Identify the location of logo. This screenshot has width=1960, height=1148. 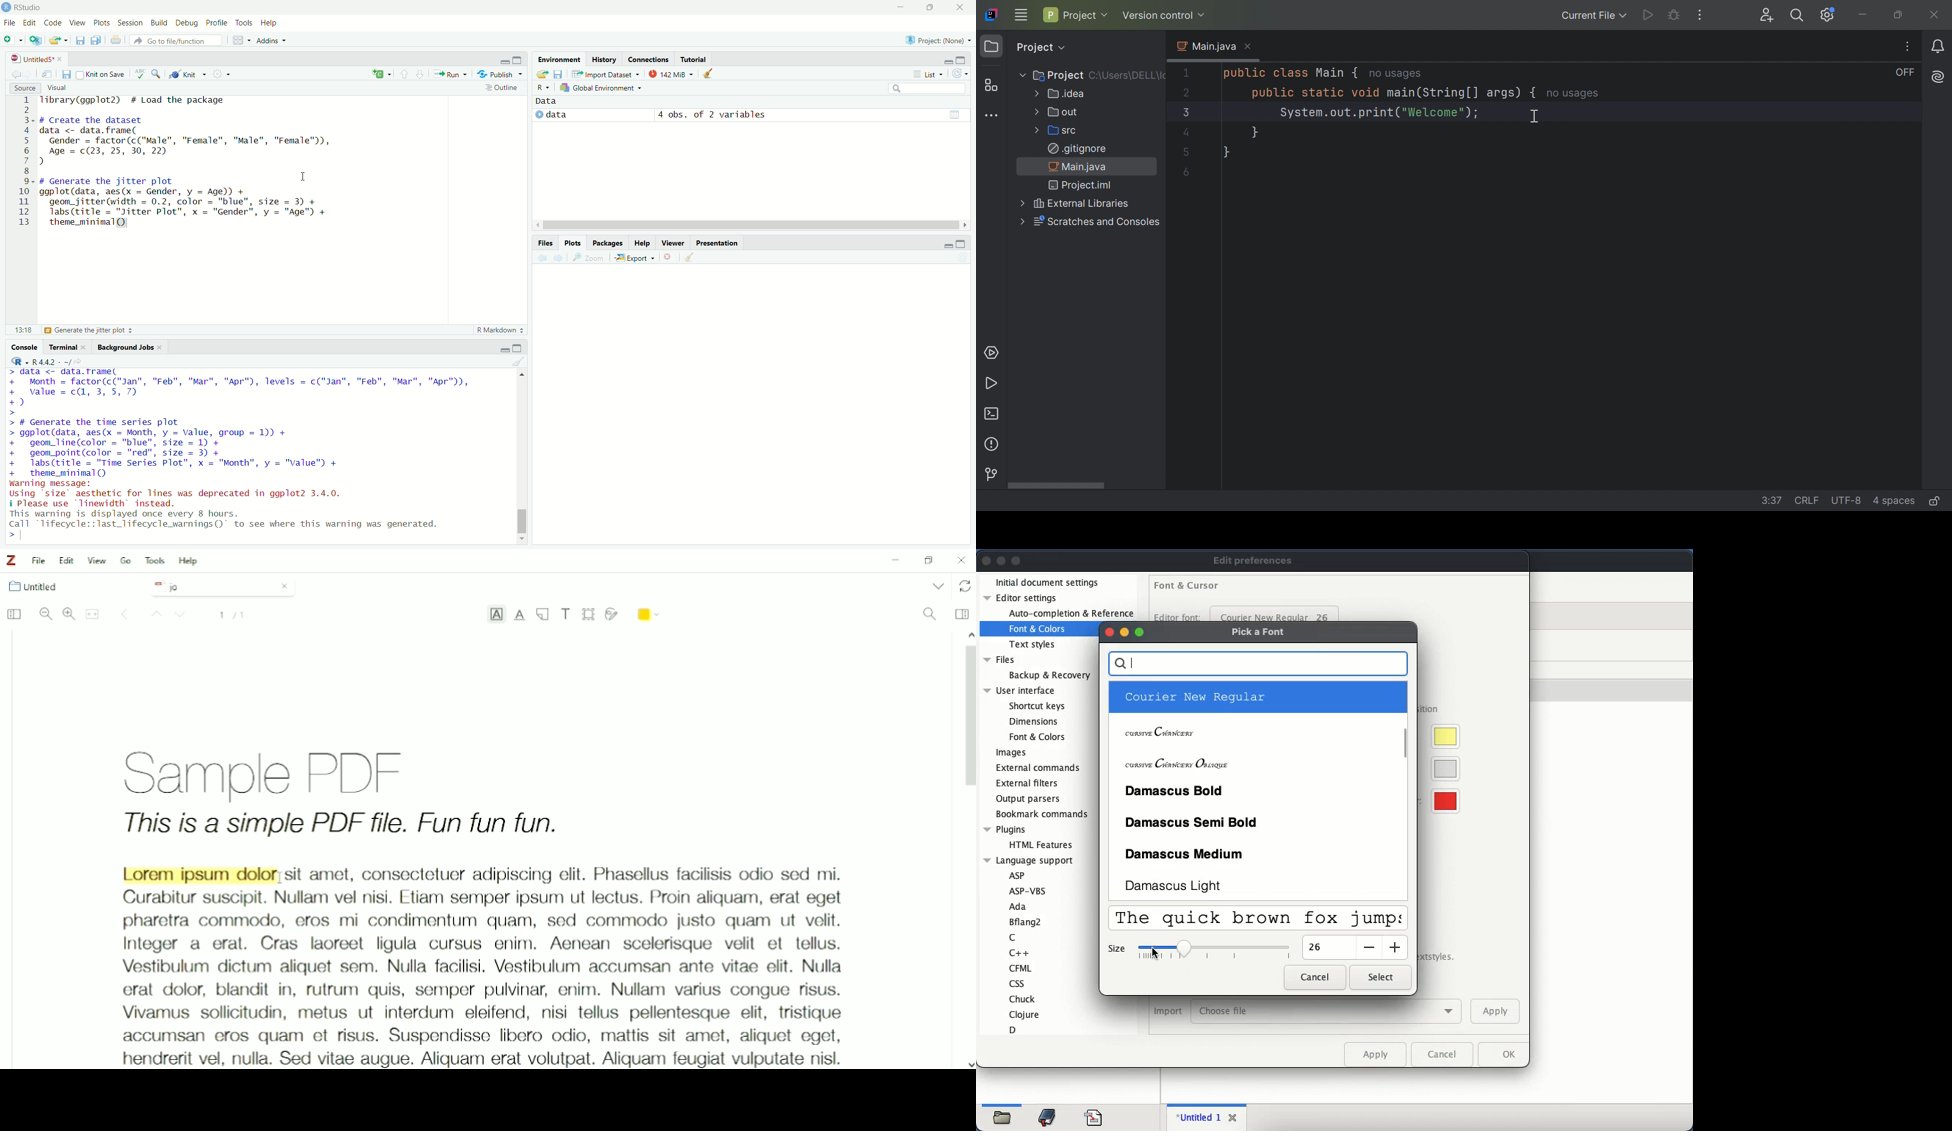
(6, 8).